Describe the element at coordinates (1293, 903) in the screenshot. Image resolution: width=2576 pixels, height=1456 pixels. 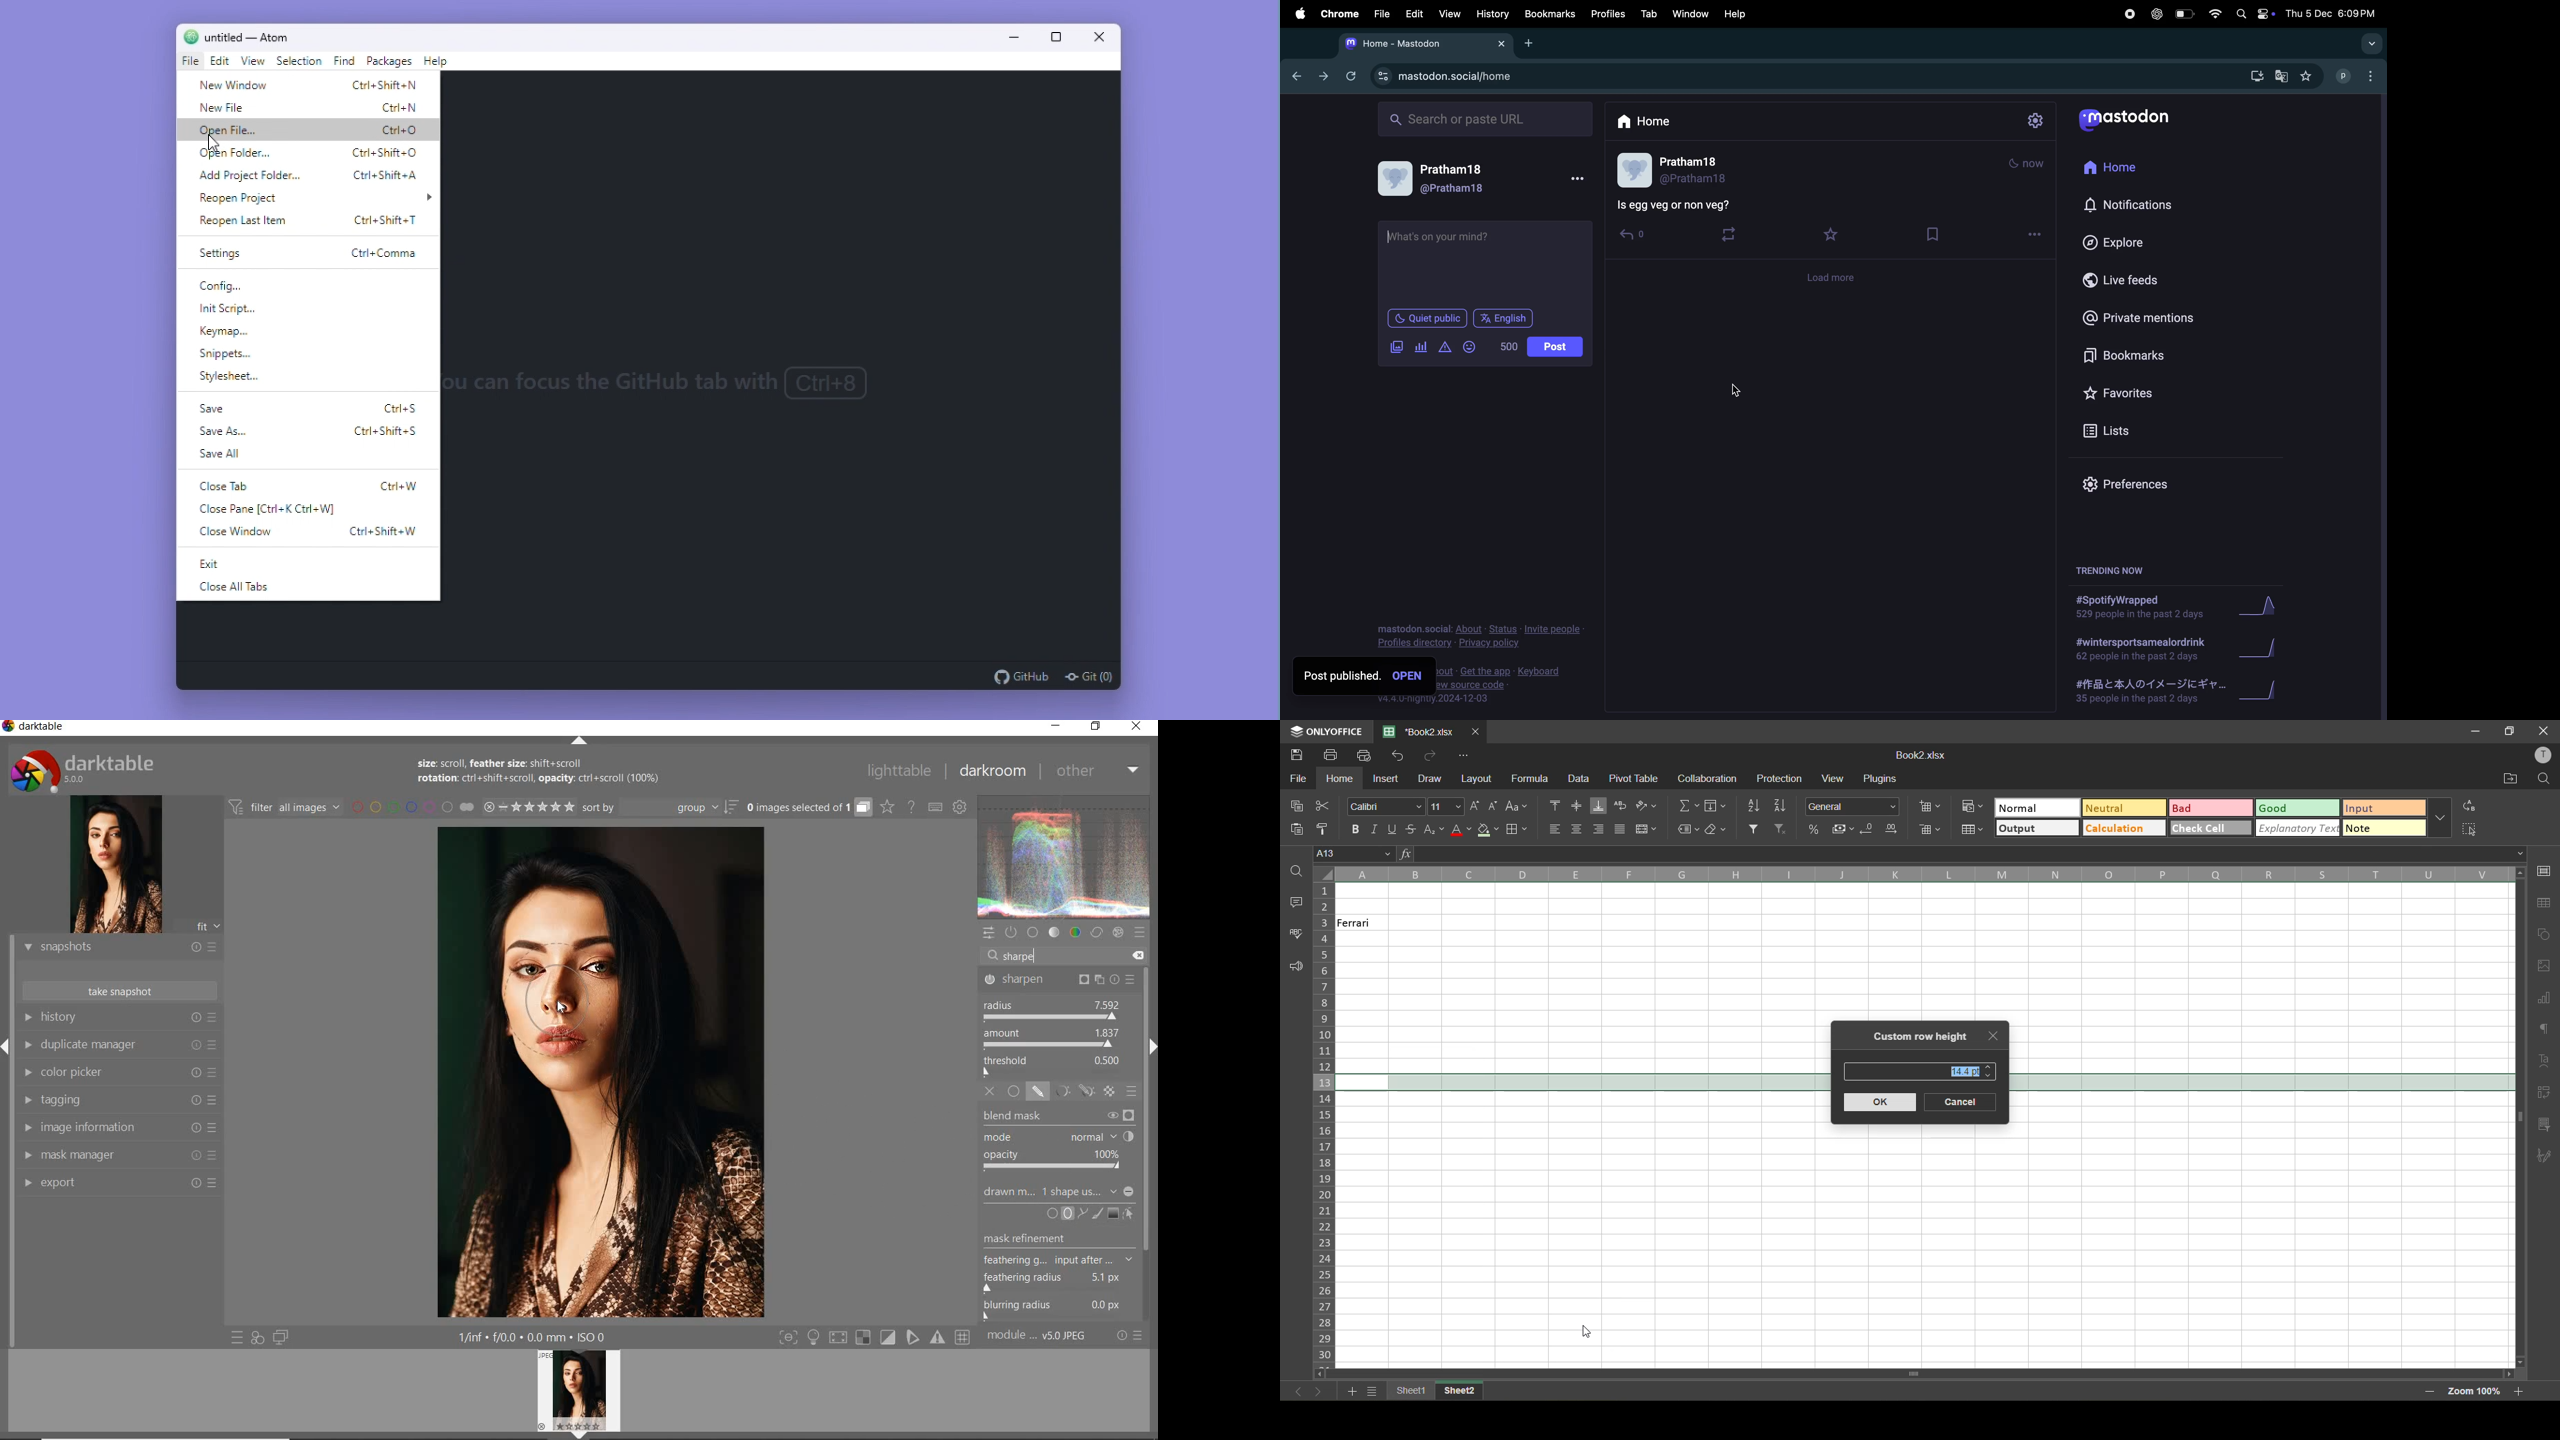
I see `comments` at that location.